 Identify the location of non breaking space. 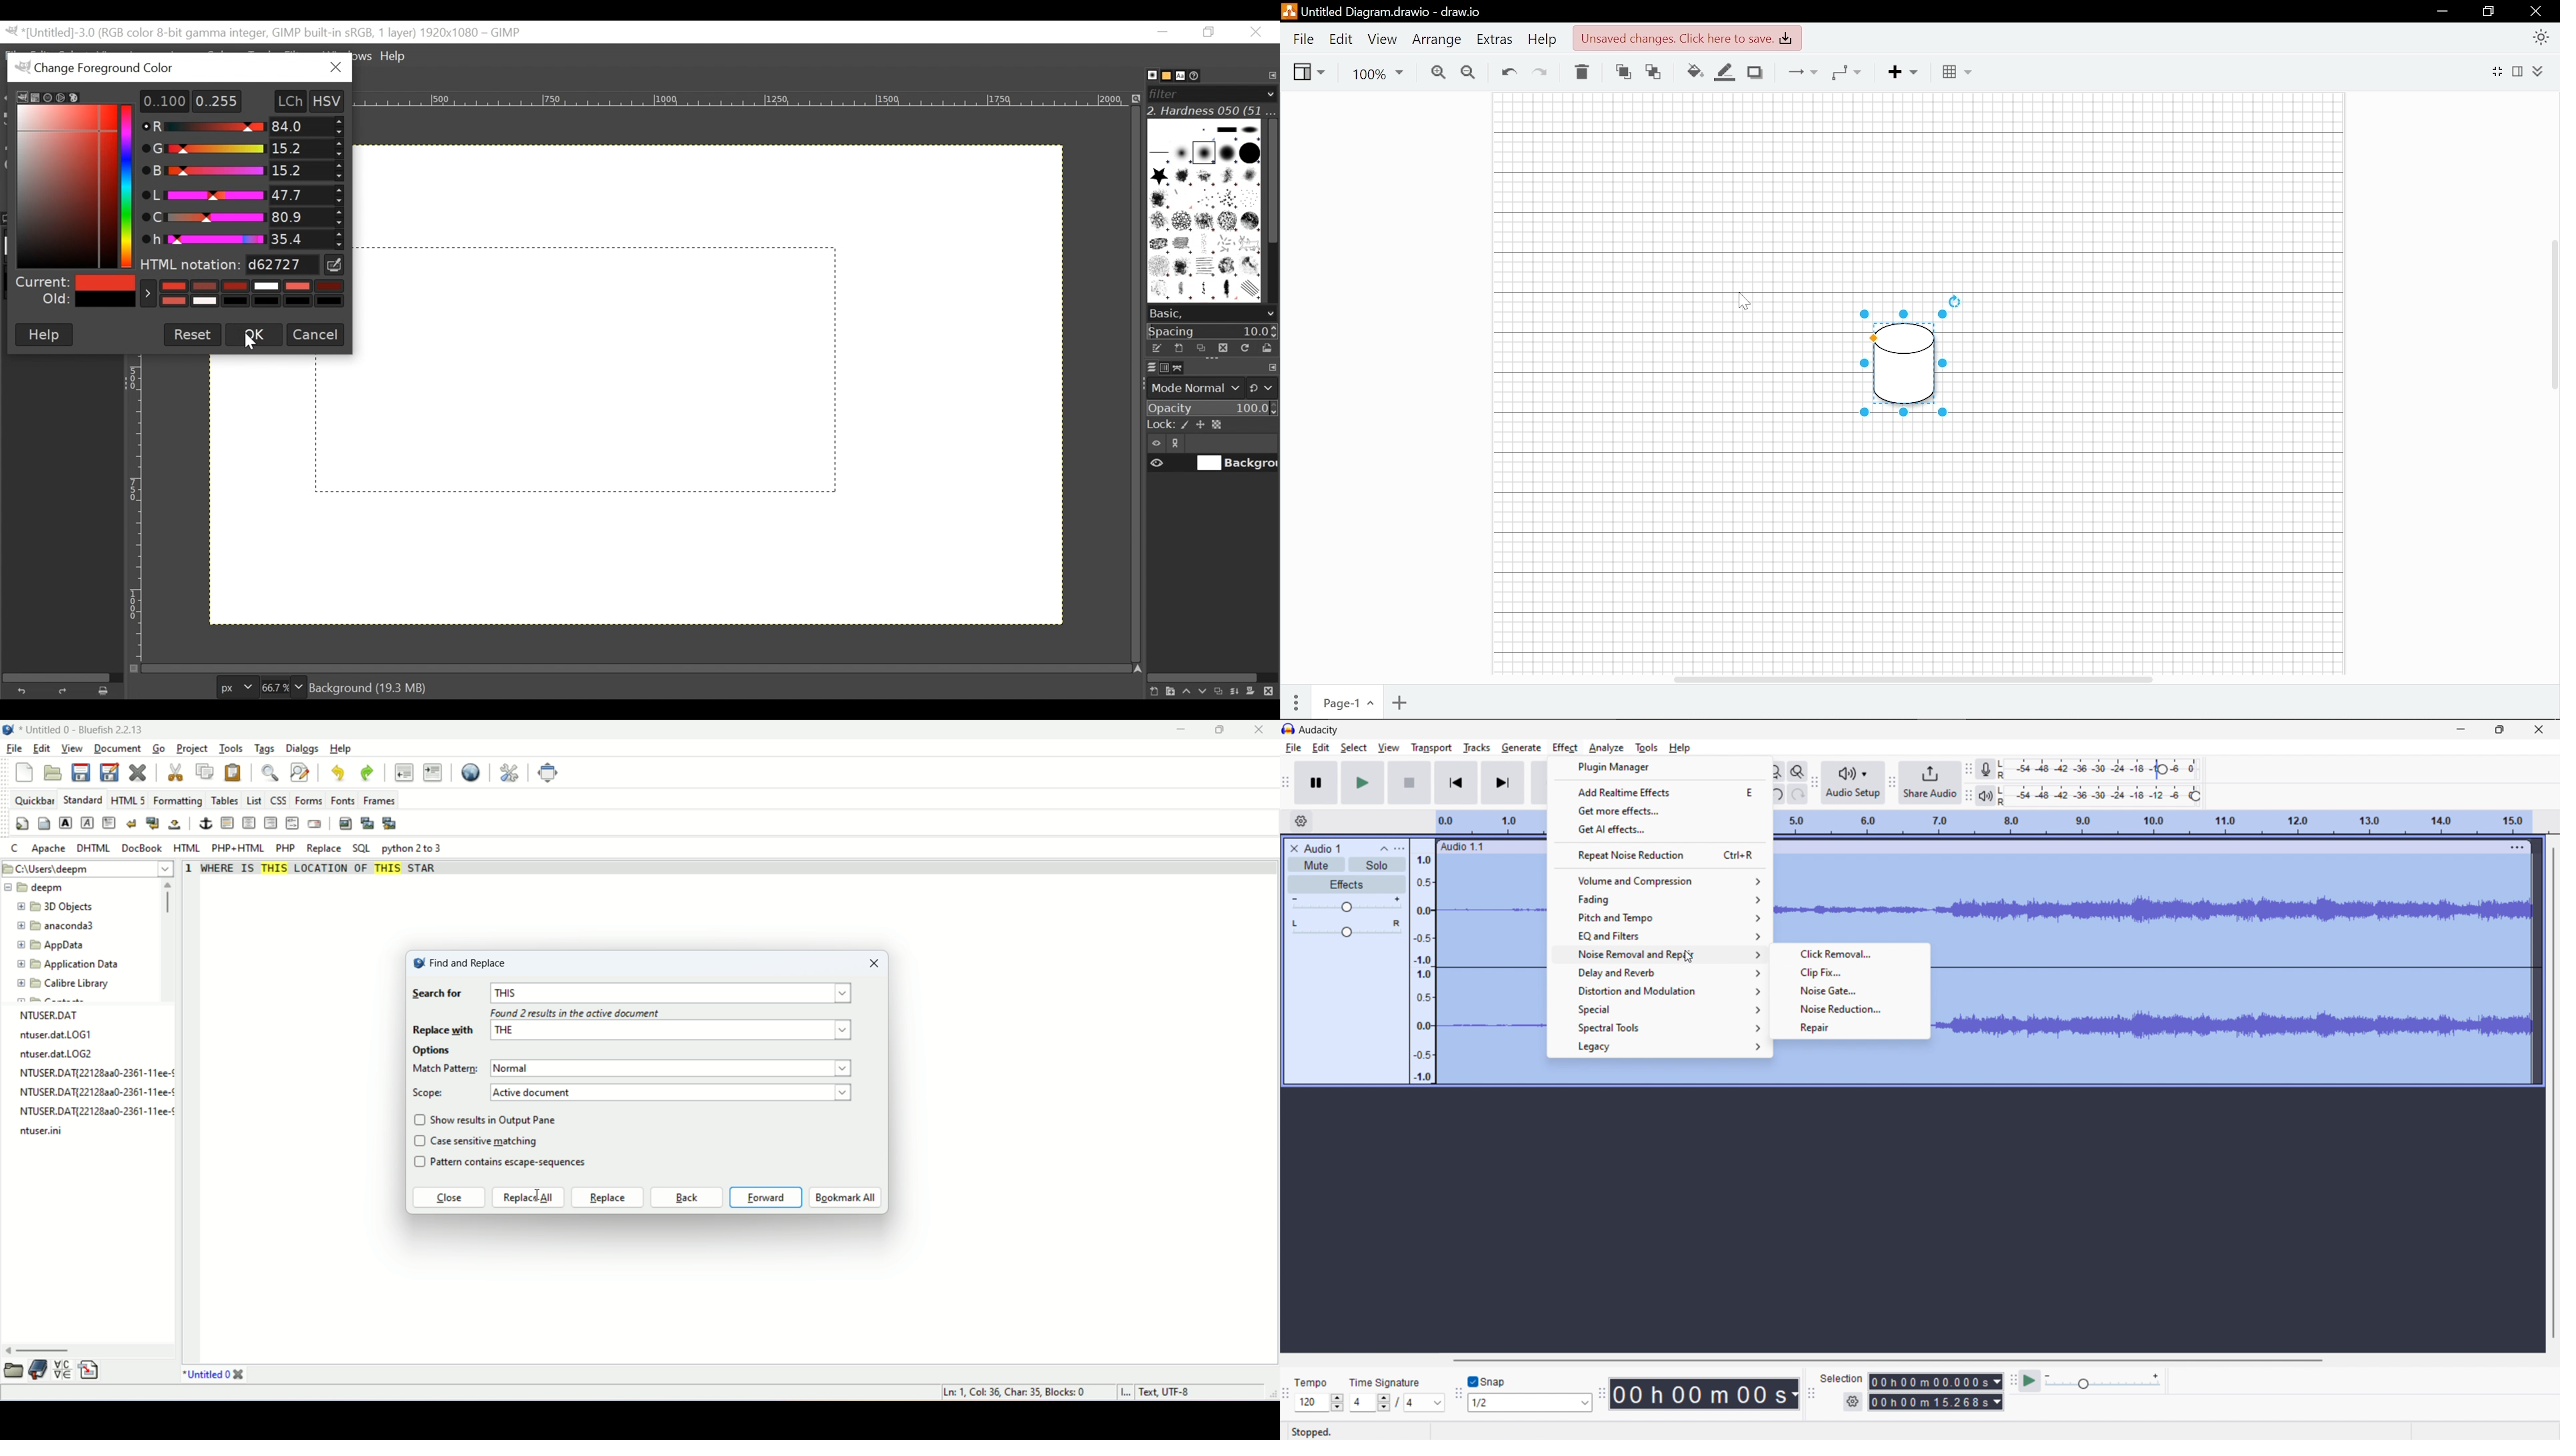
(173, 825).